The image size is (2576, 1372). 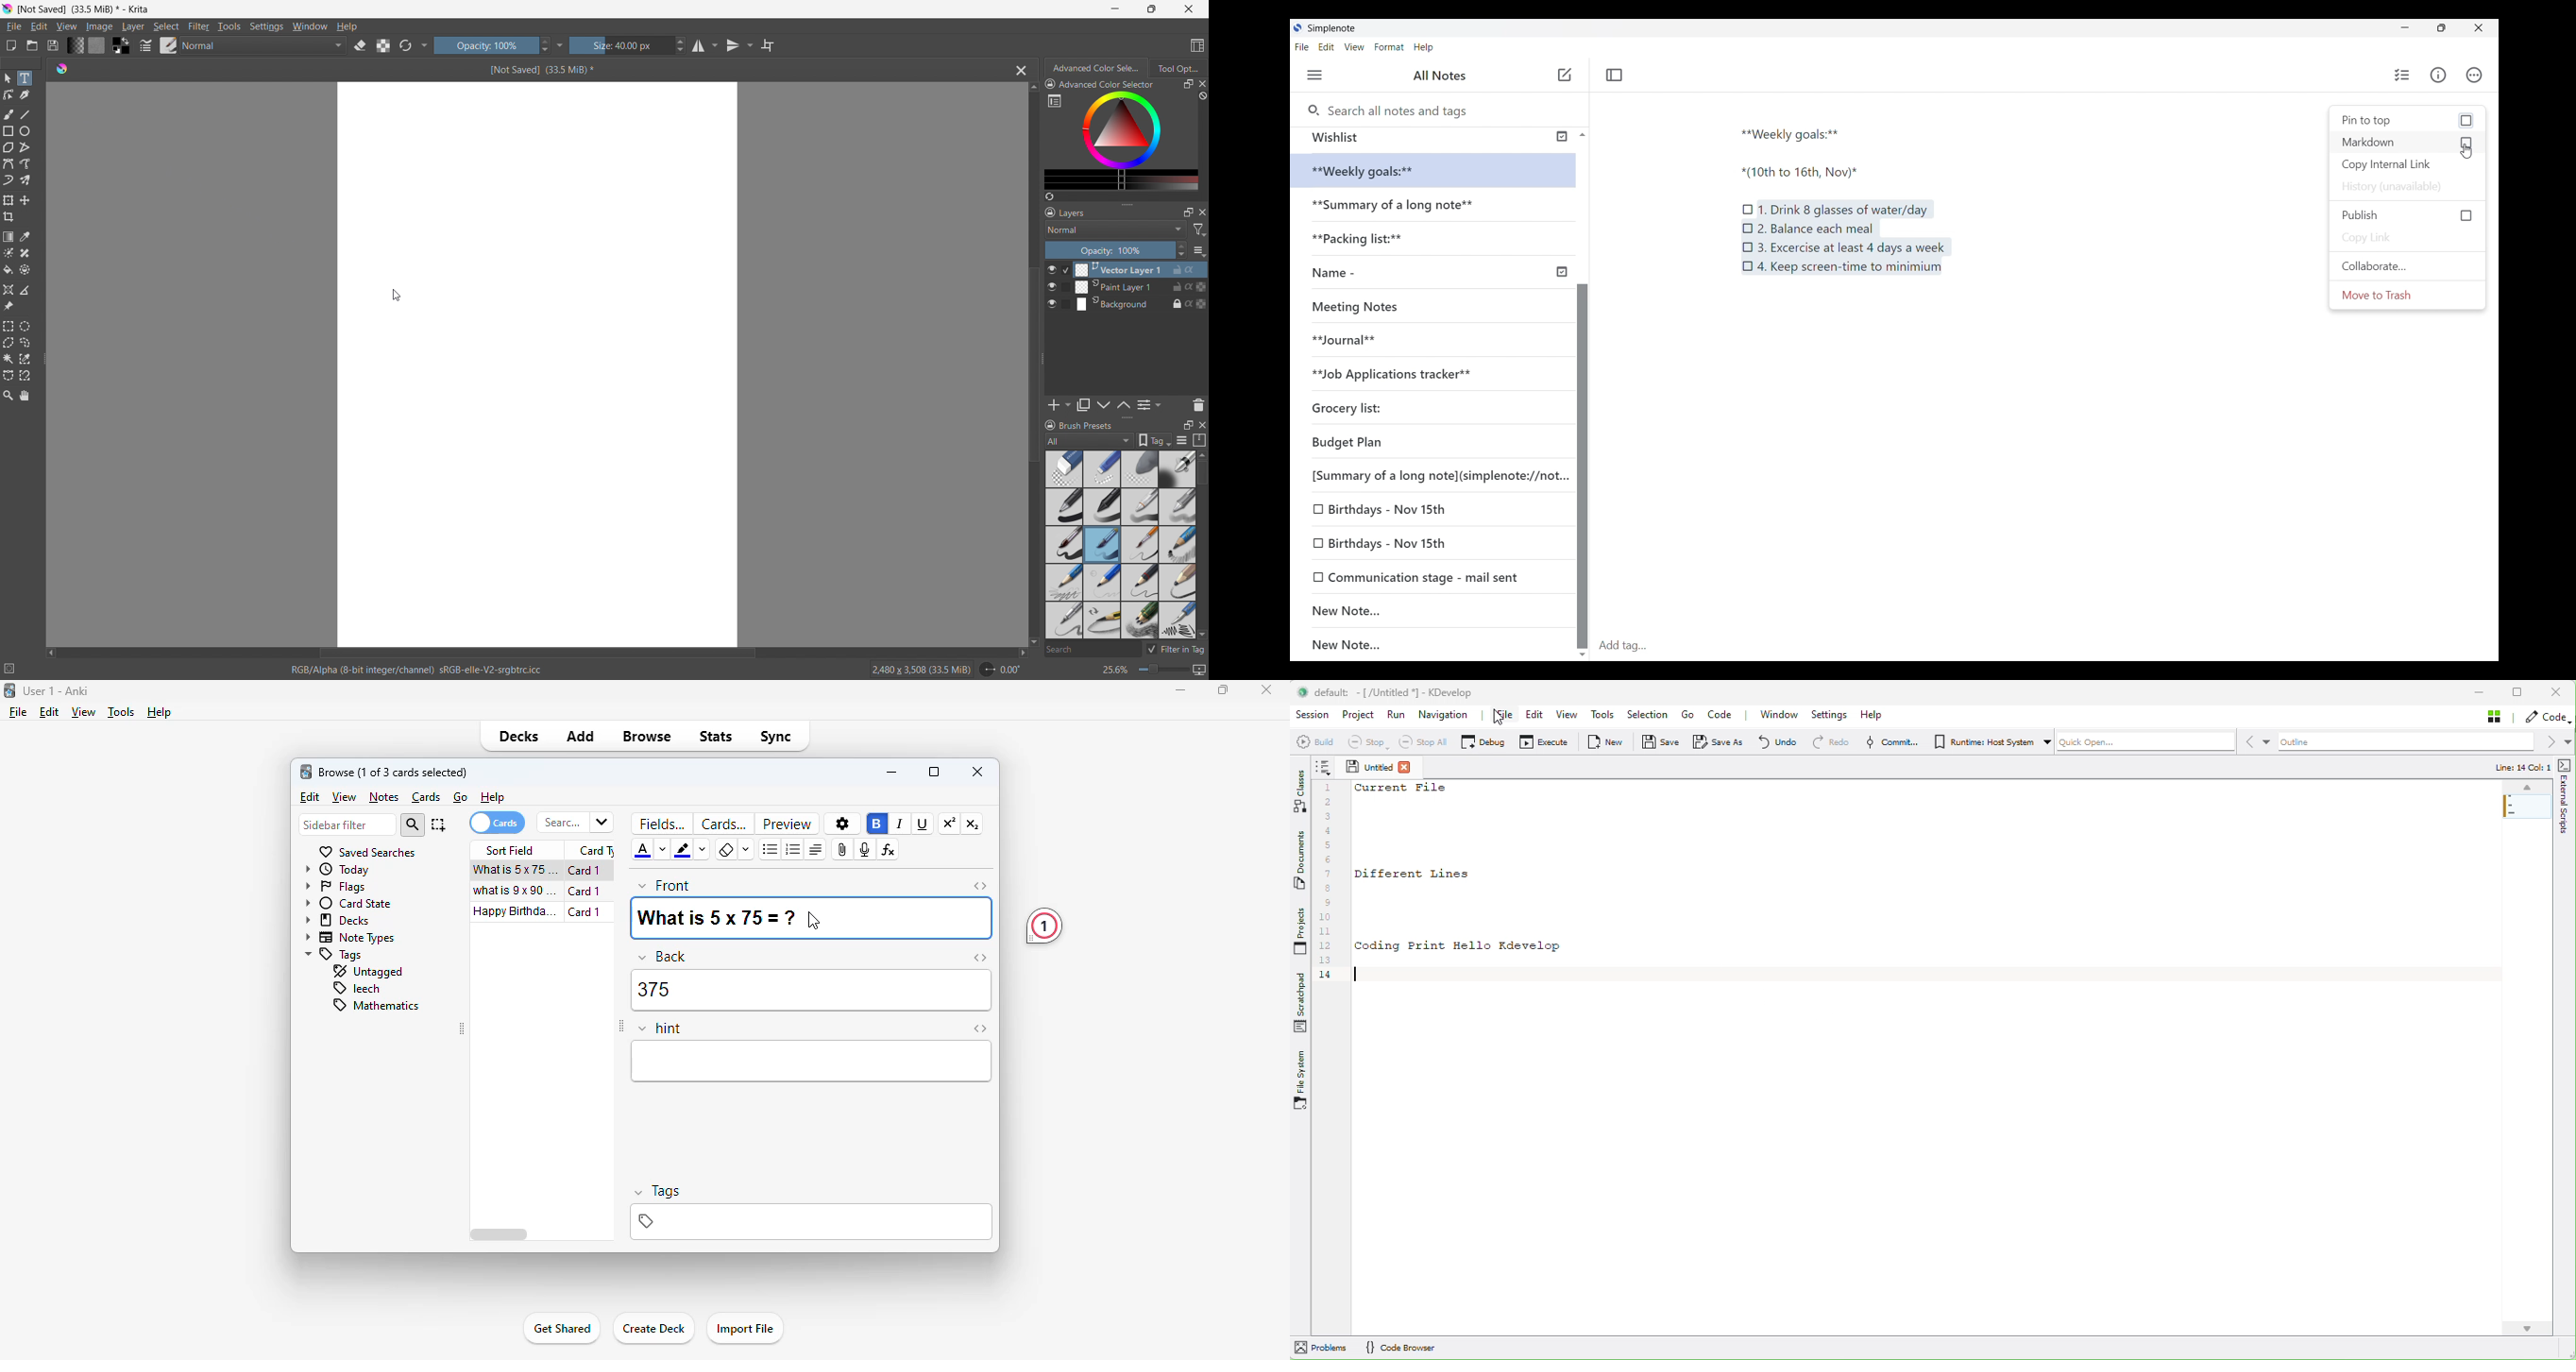 I want to click on maximize, so click(x=1150, y=9).